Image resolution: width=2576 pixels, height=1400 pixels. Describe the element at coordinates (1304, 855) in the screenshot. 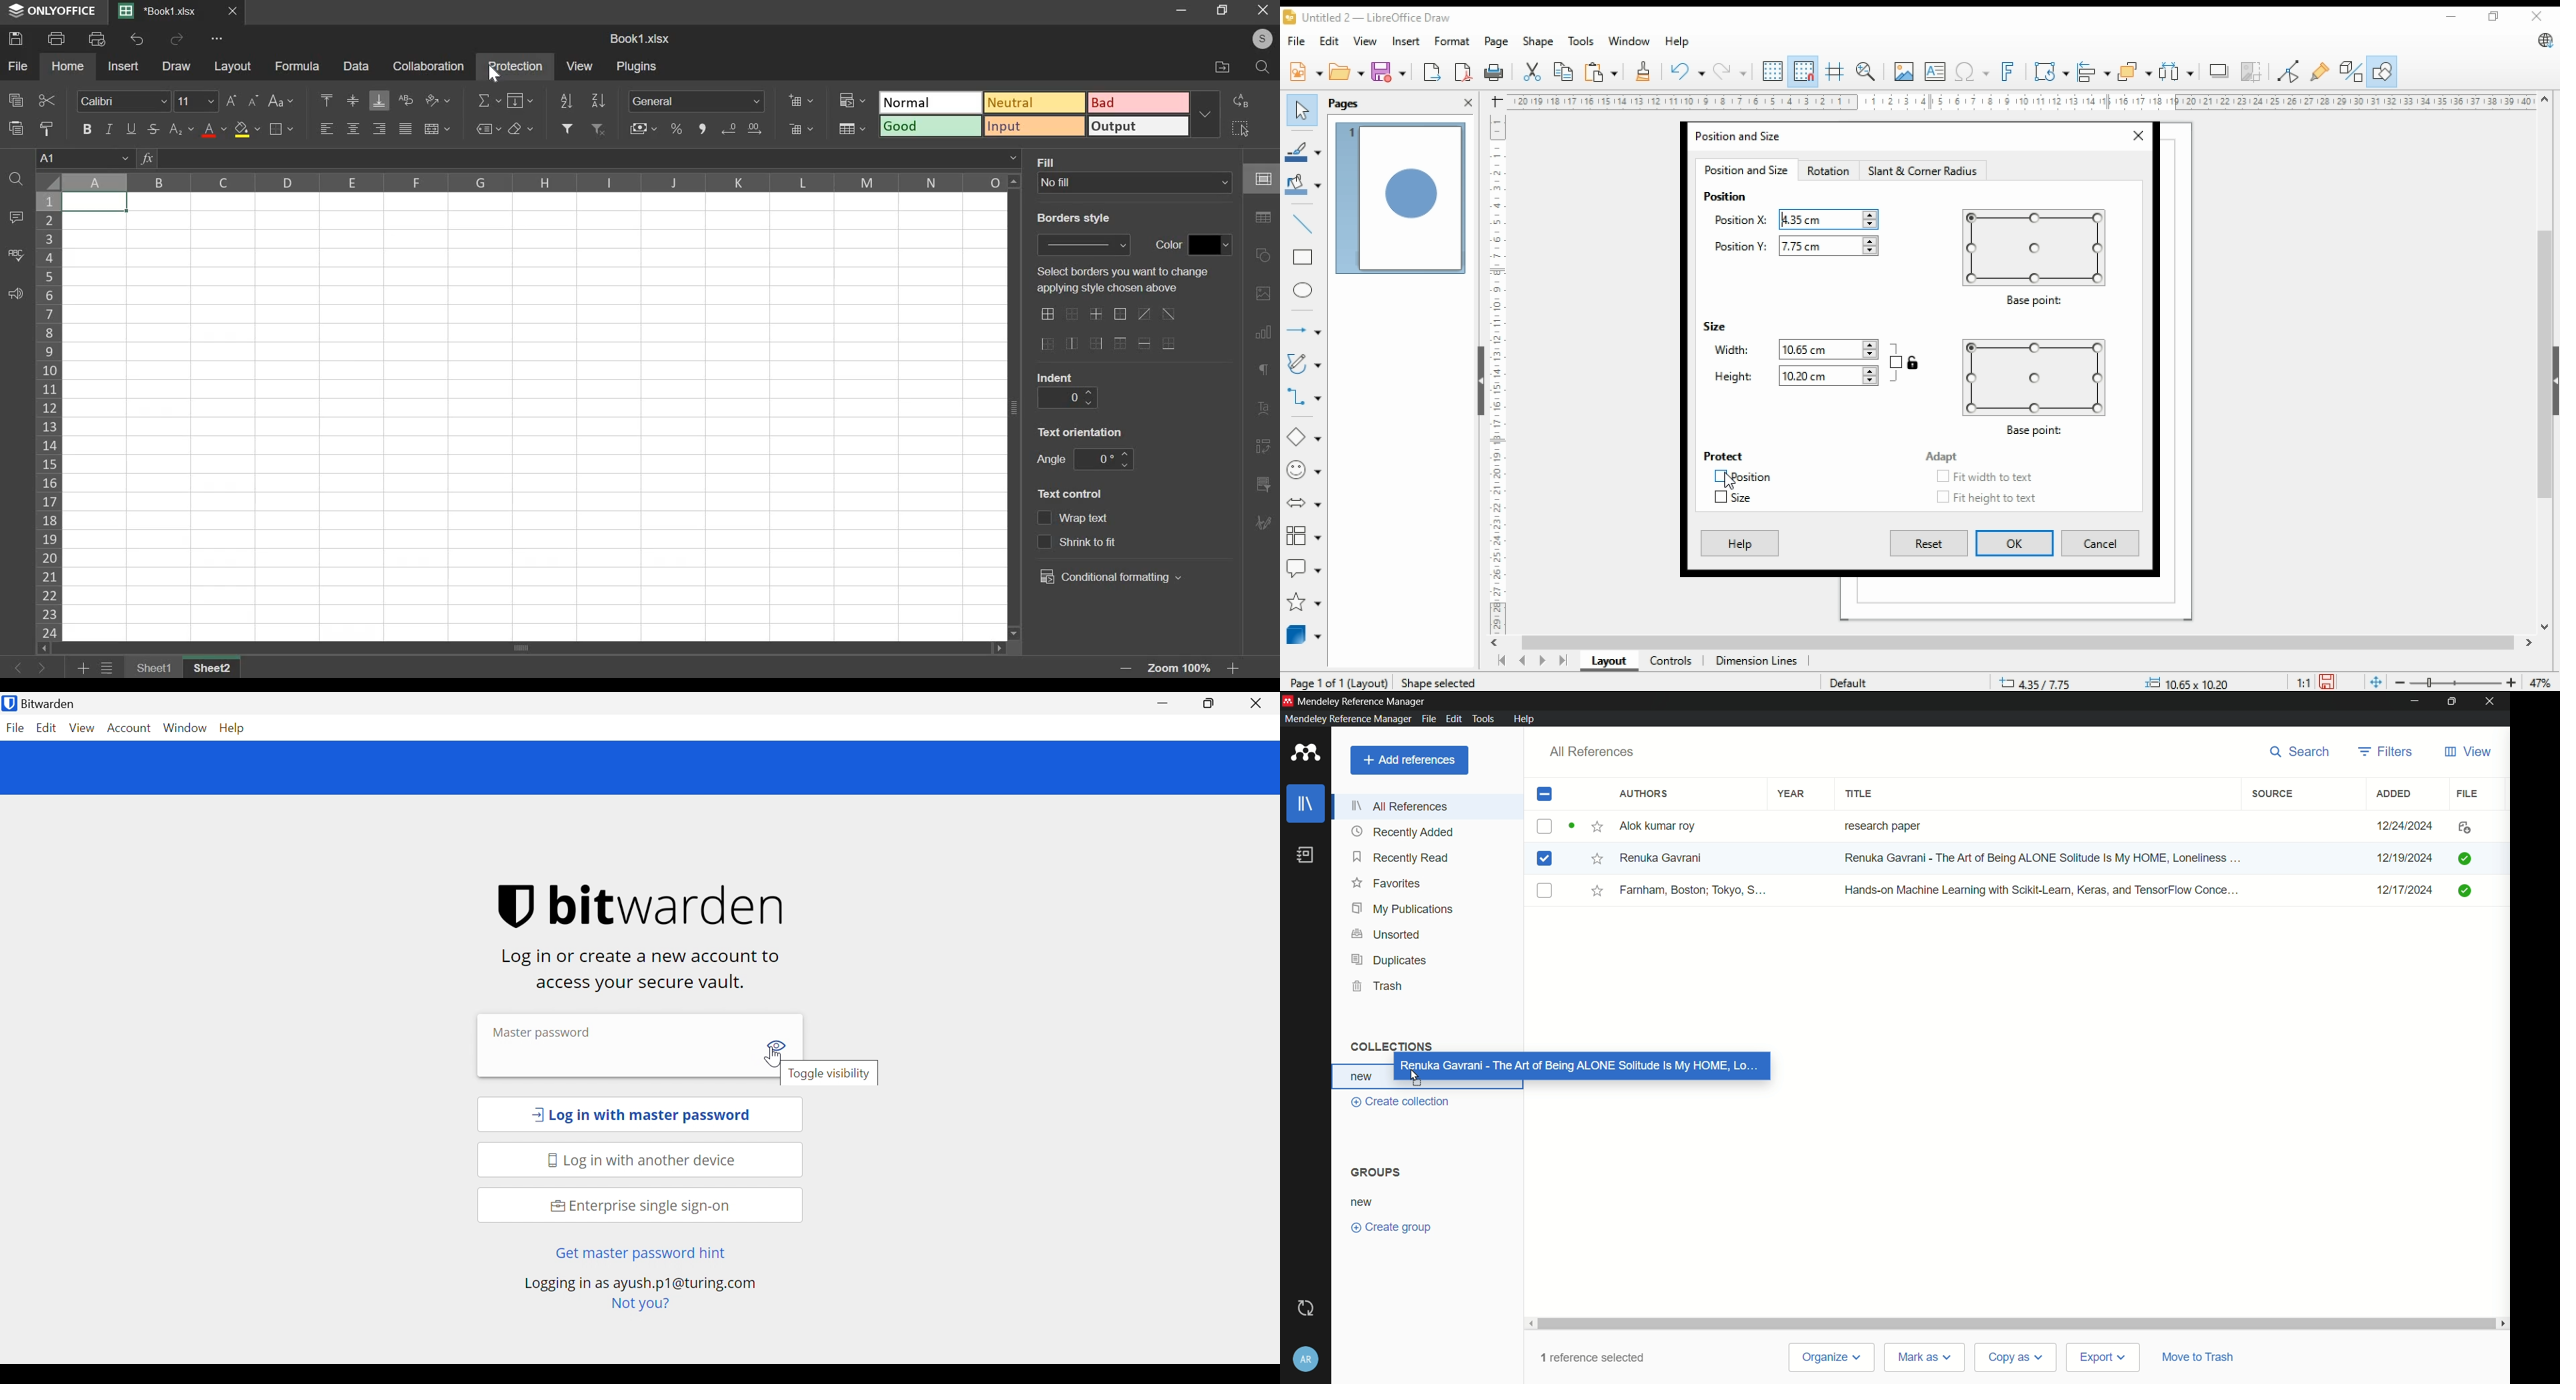

I see `book` at that location.